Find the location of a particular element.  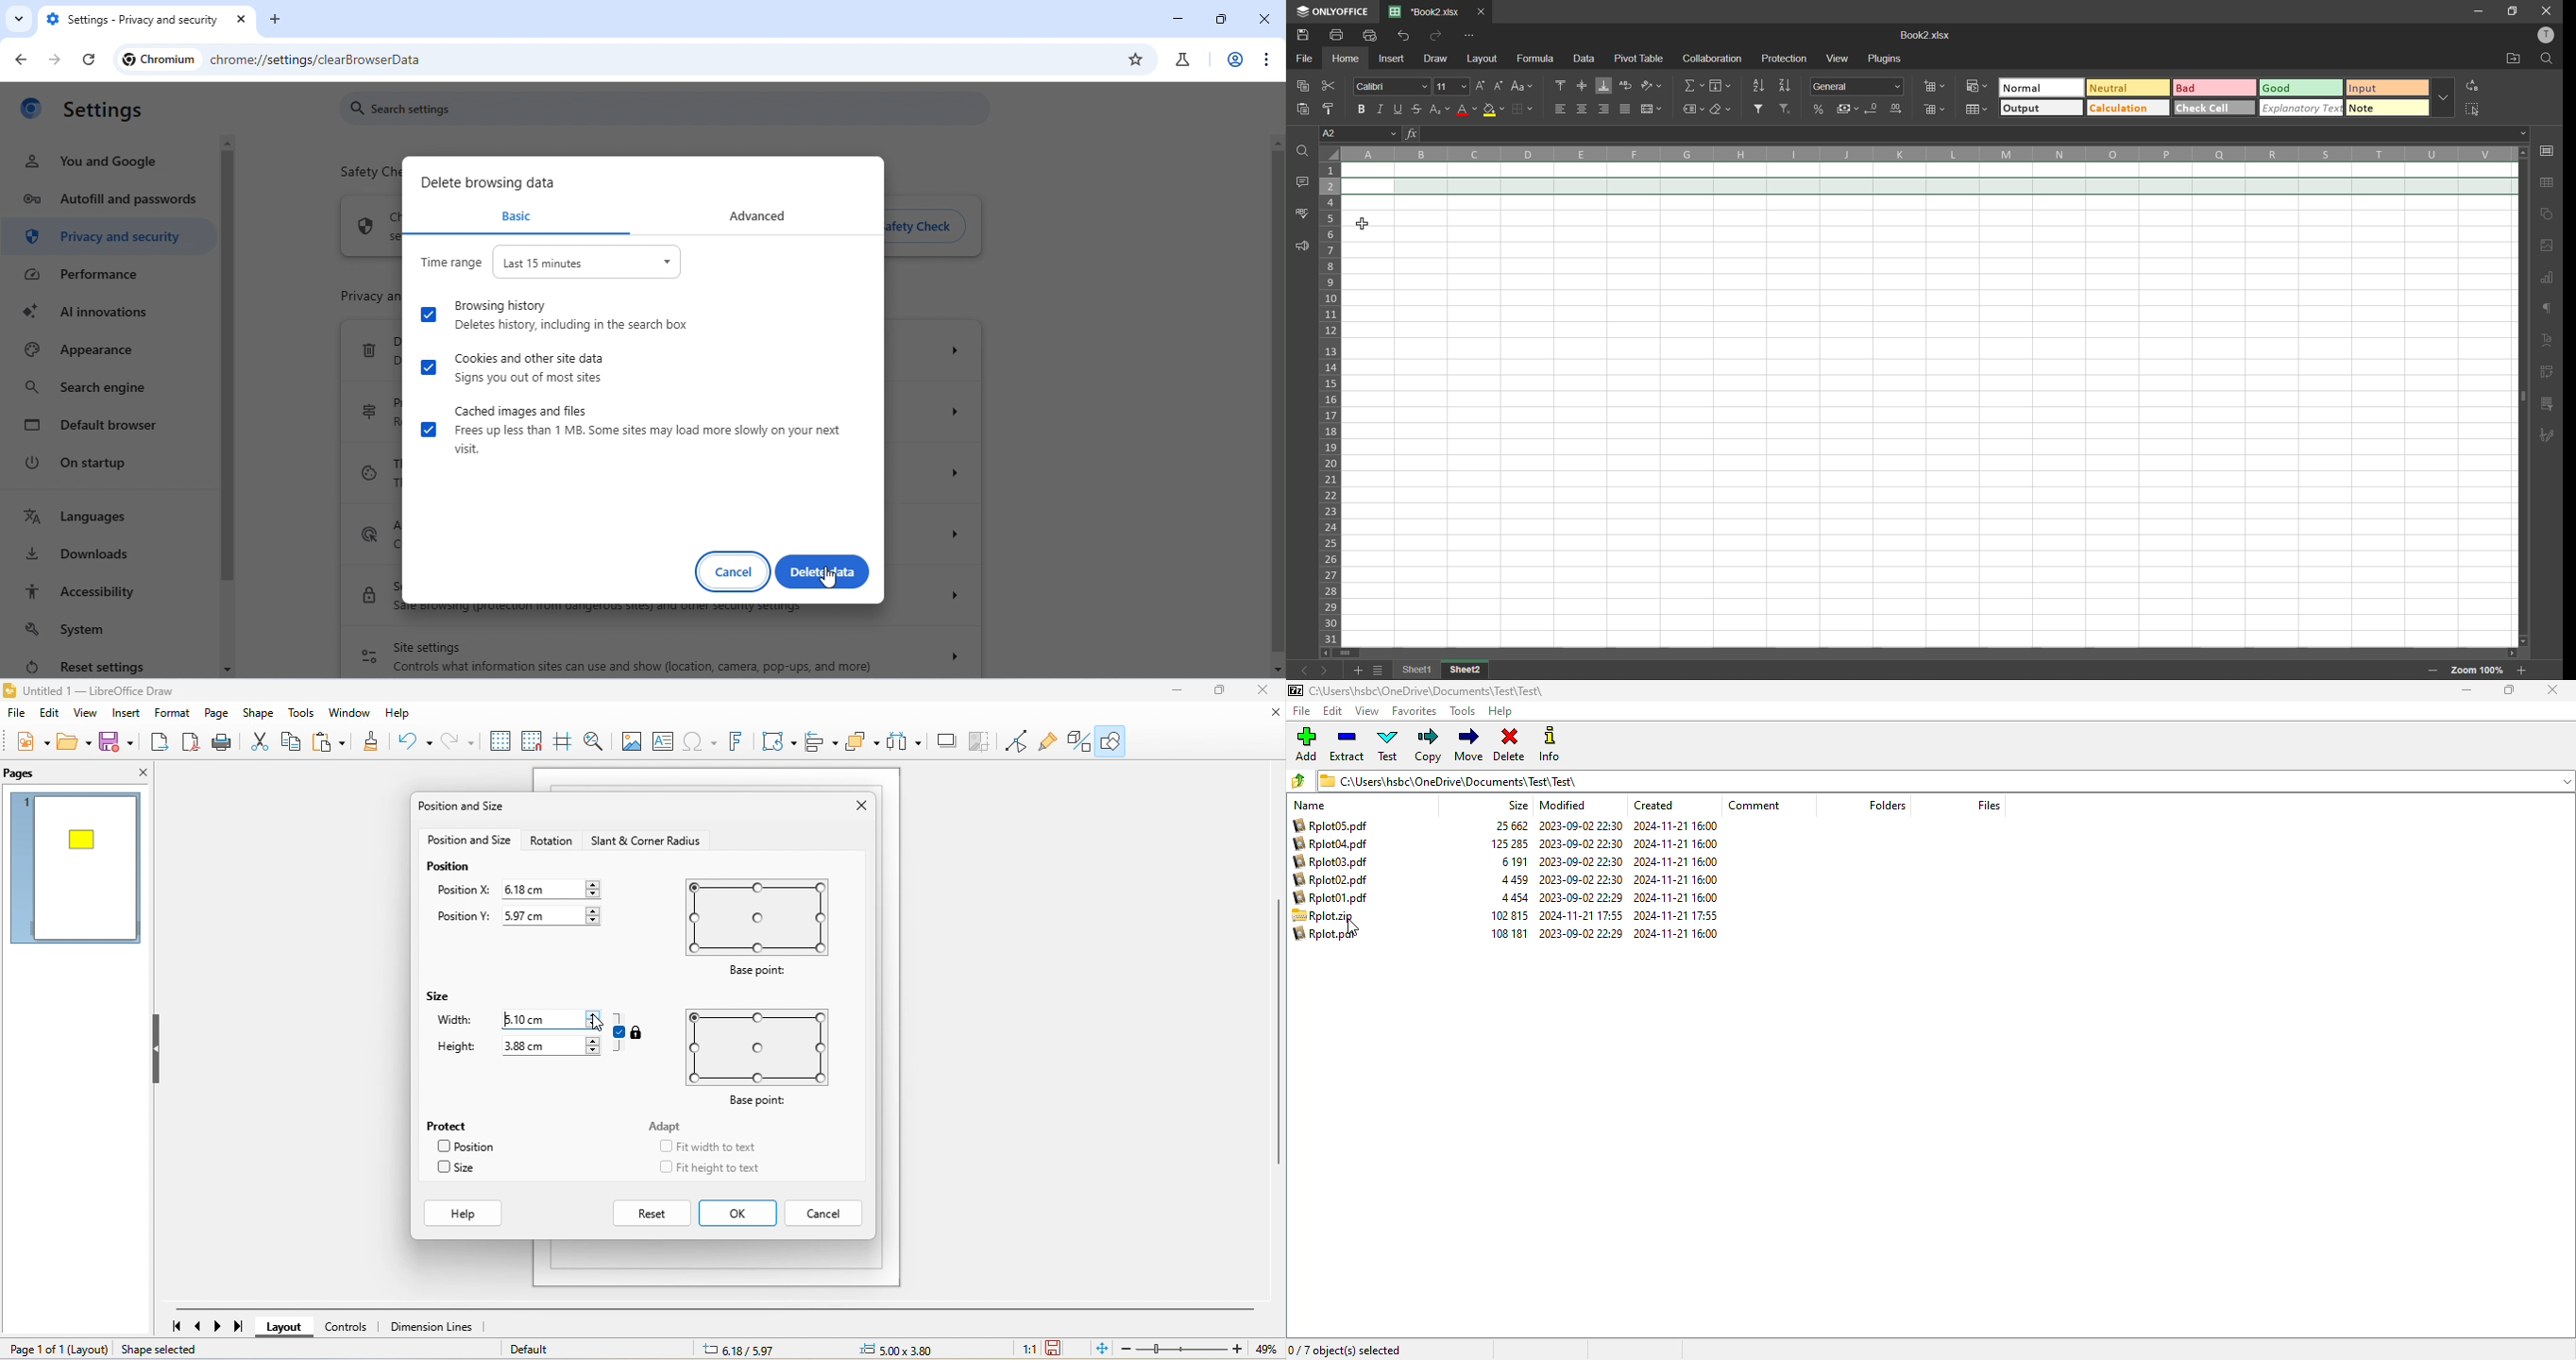

formula bar is located at coordinates (1969, 134).